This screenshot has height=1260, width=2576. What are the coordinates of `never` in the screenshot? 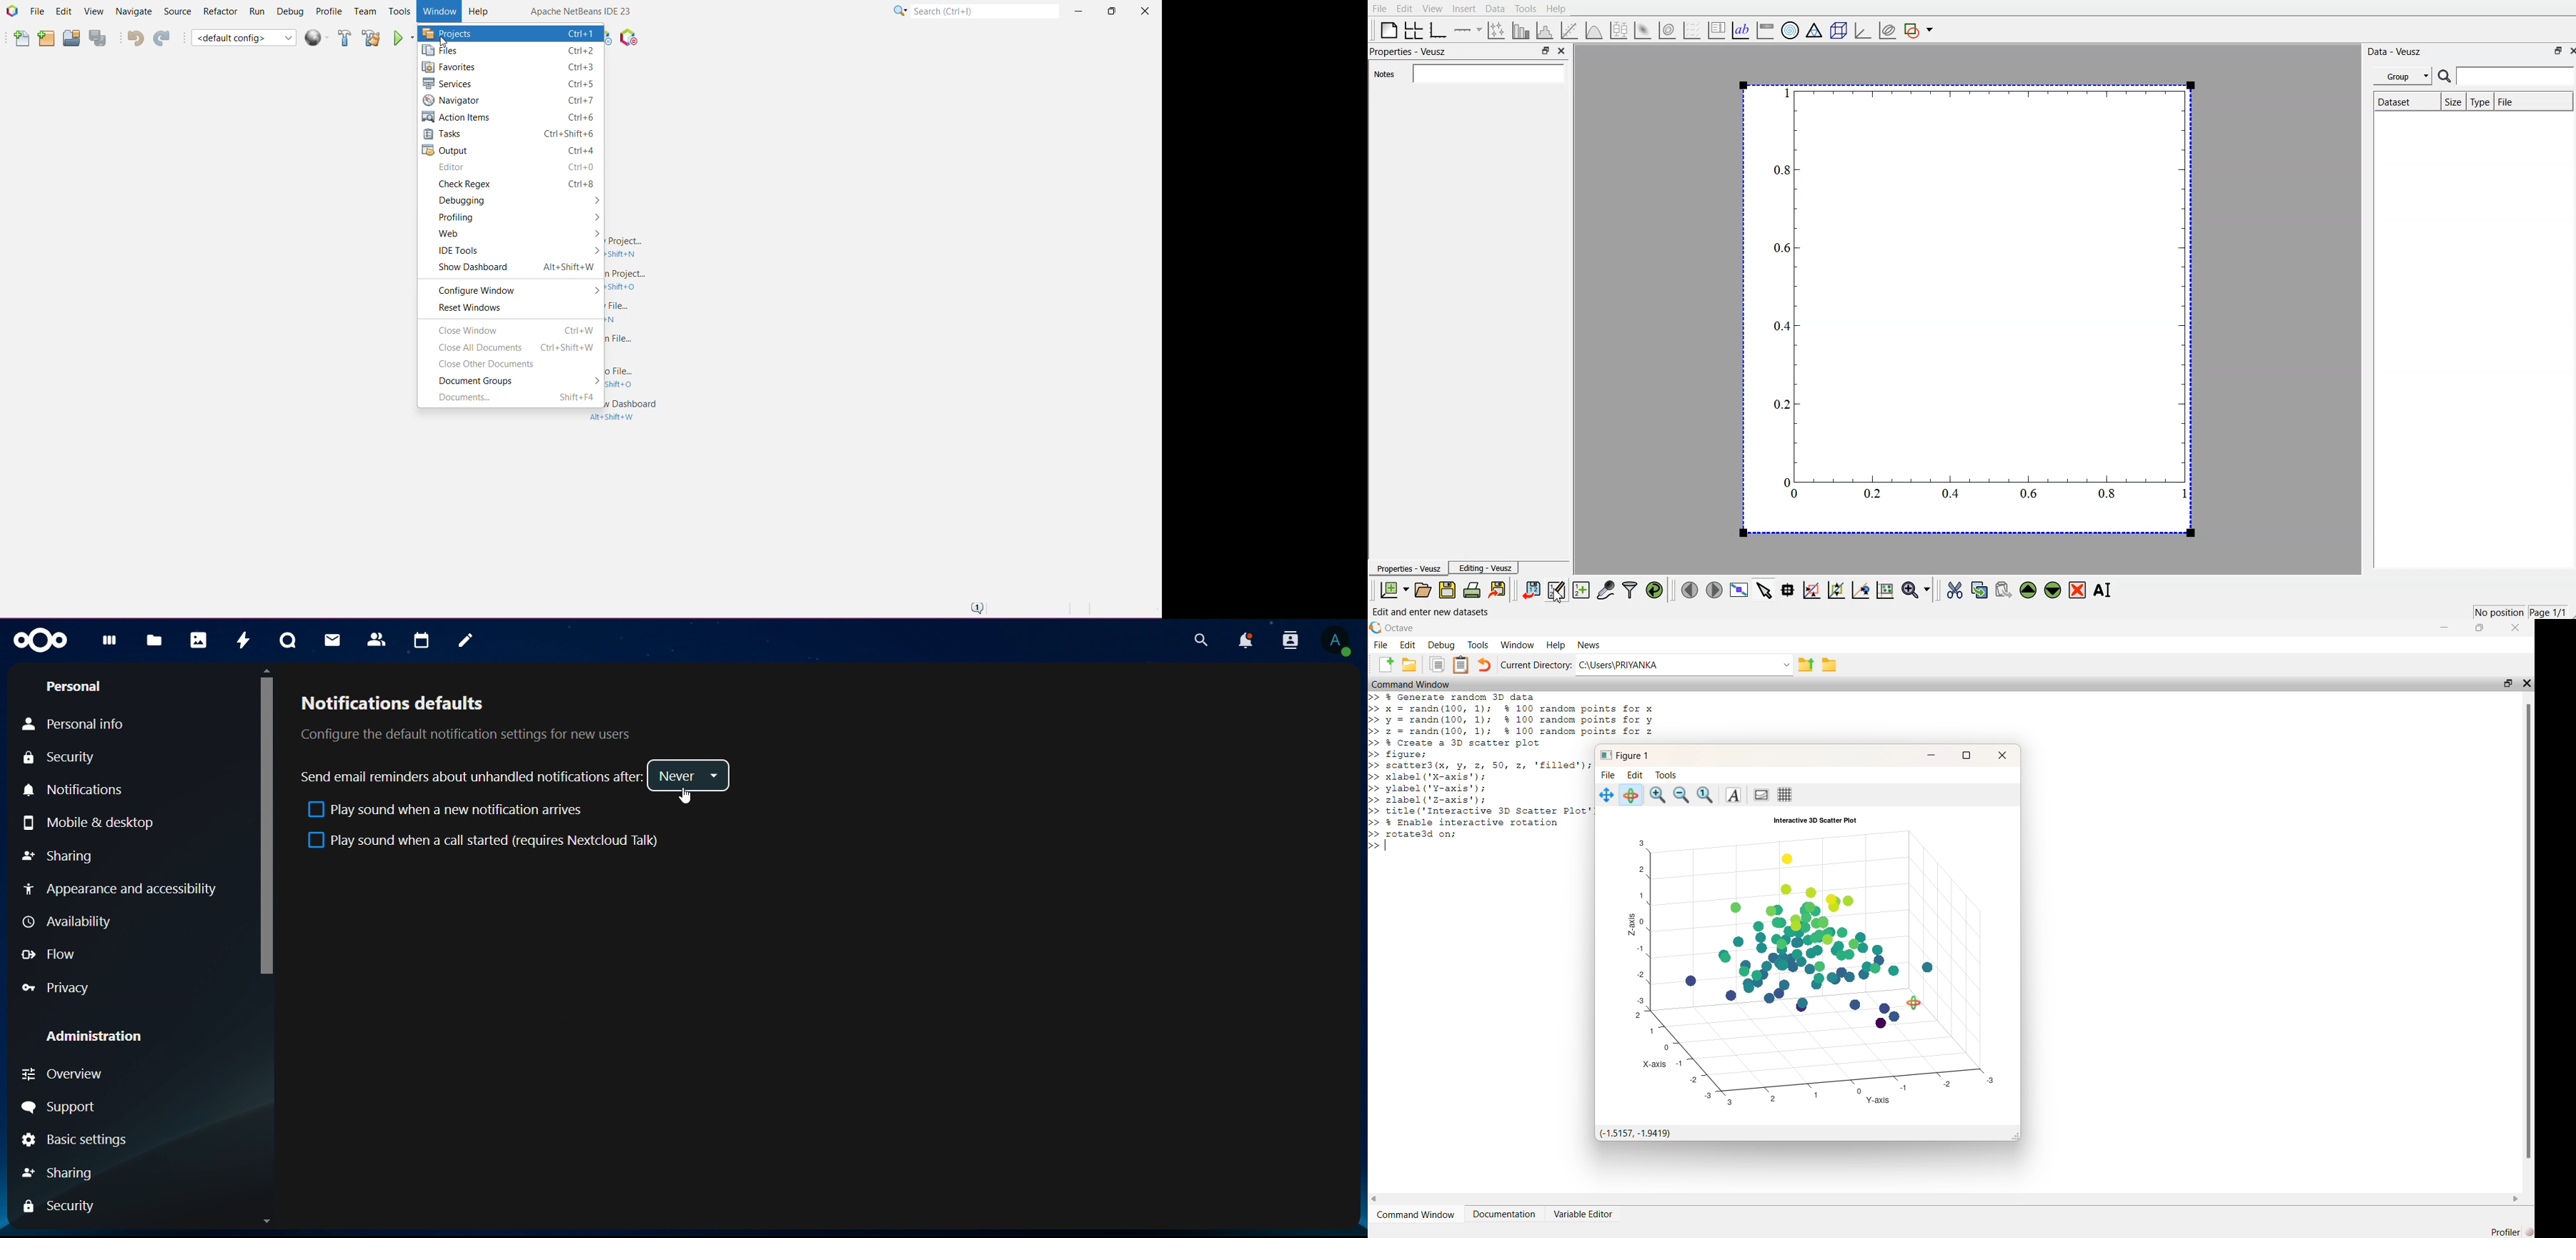 It's located at (690, 776).